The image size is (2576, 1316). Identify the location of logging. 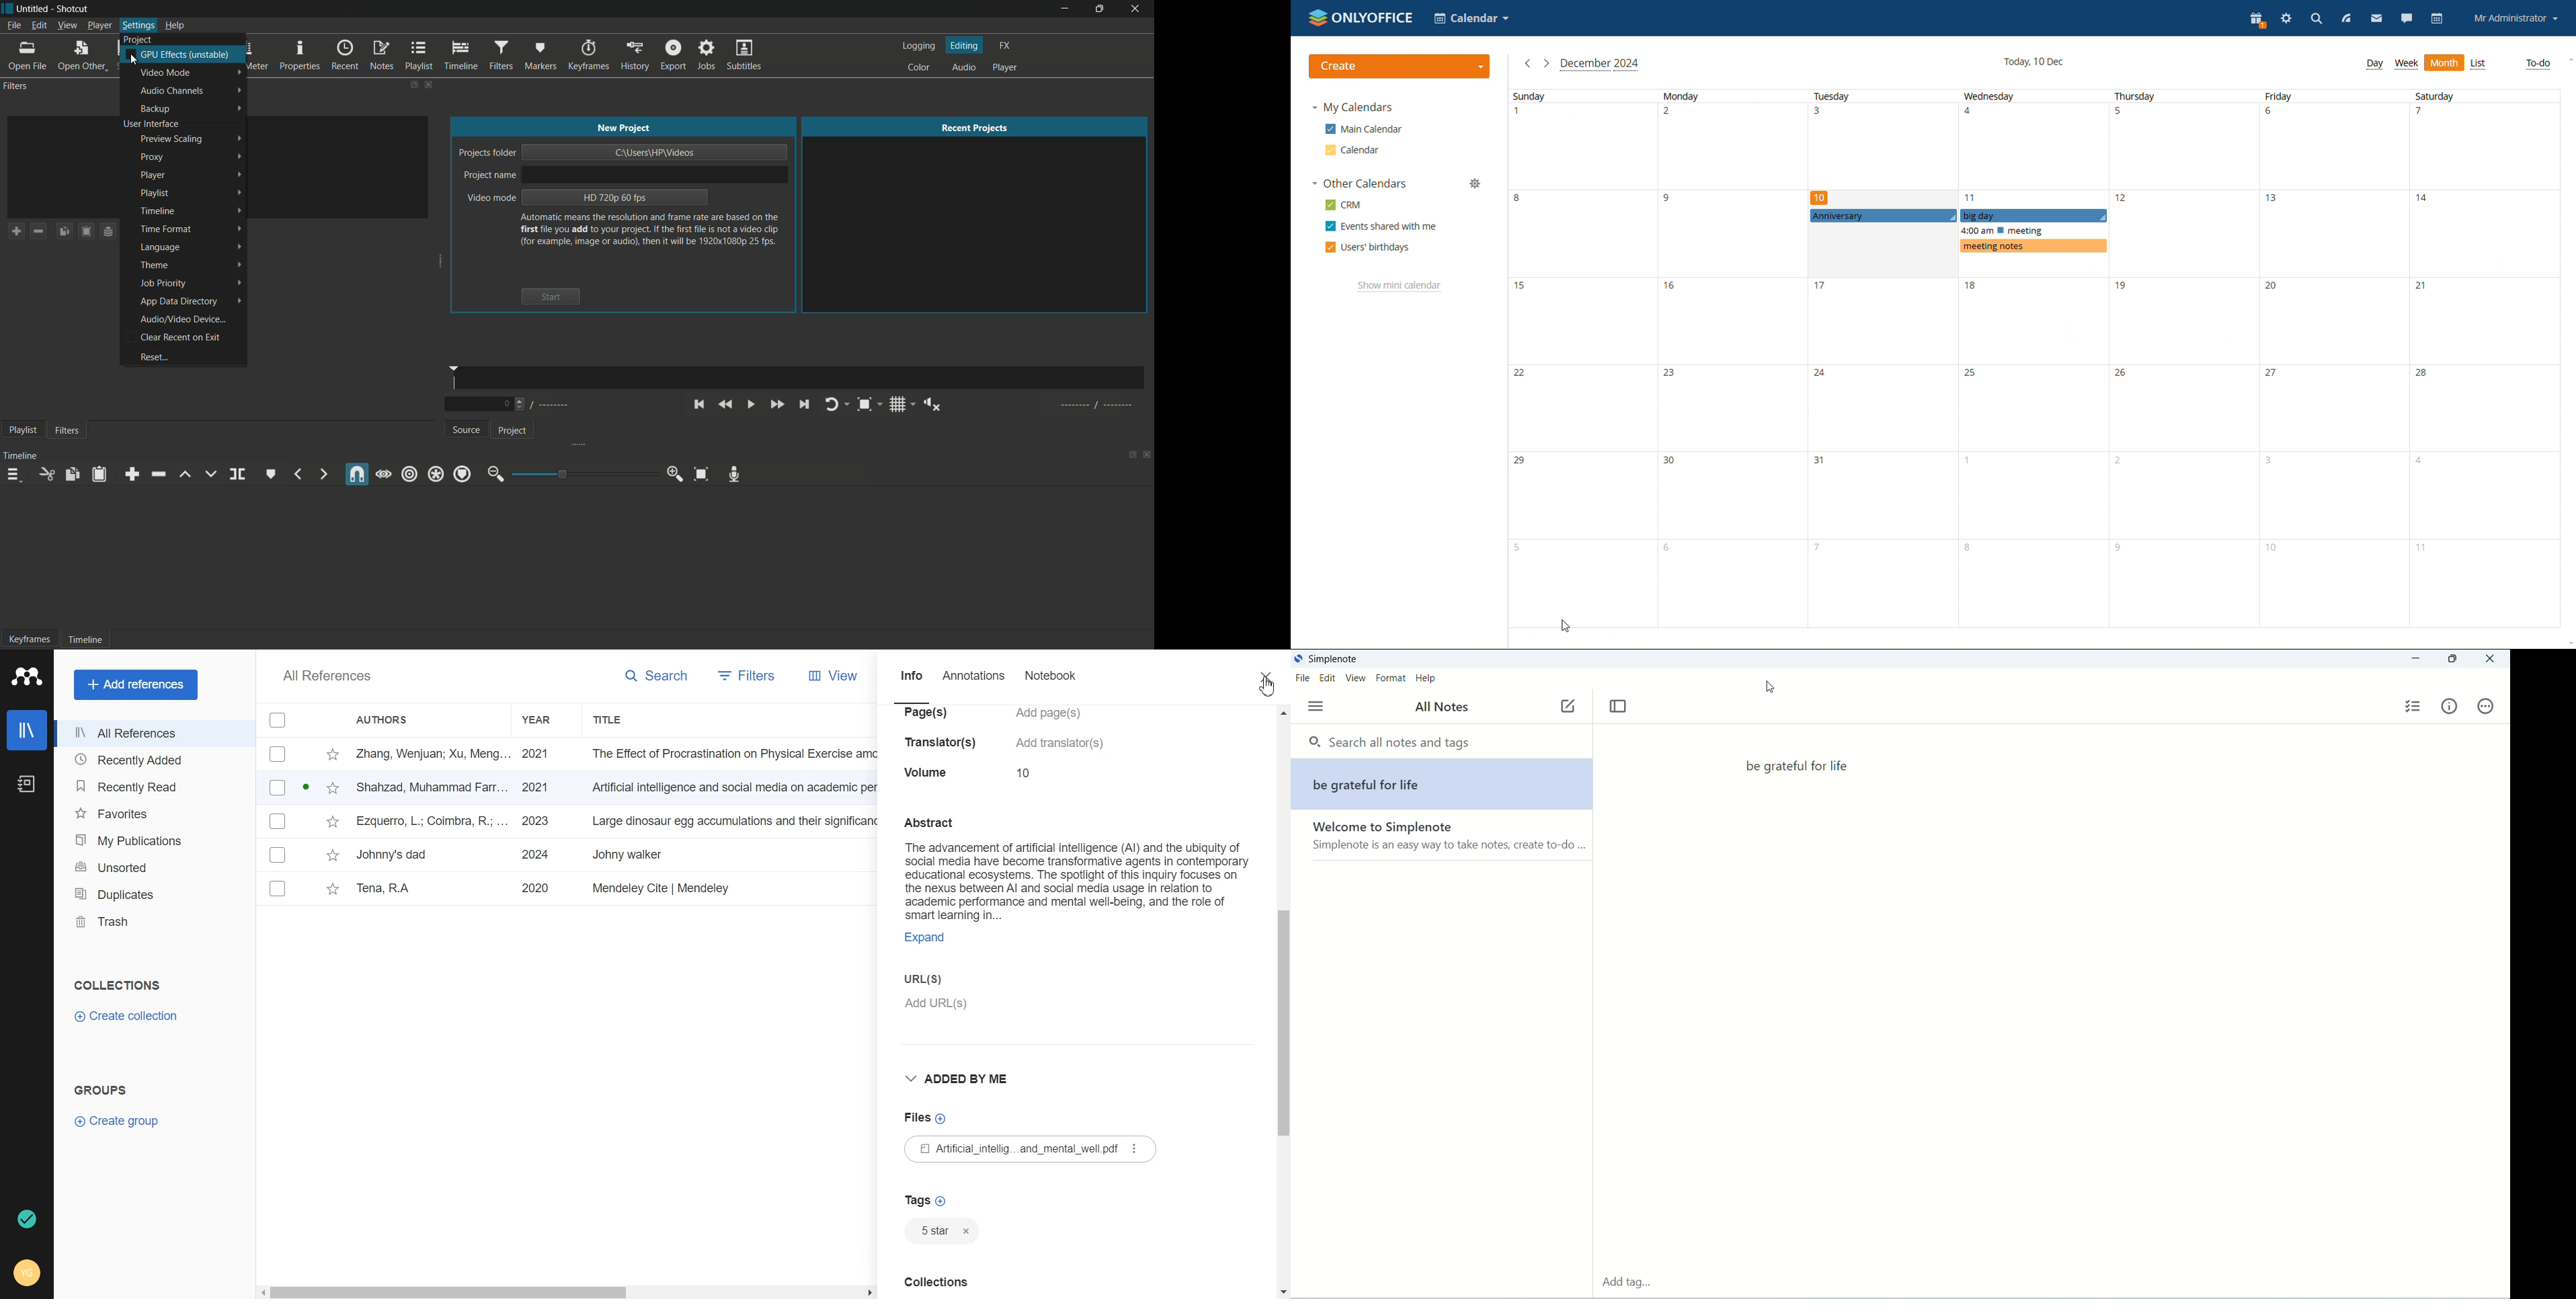
(918, 46).